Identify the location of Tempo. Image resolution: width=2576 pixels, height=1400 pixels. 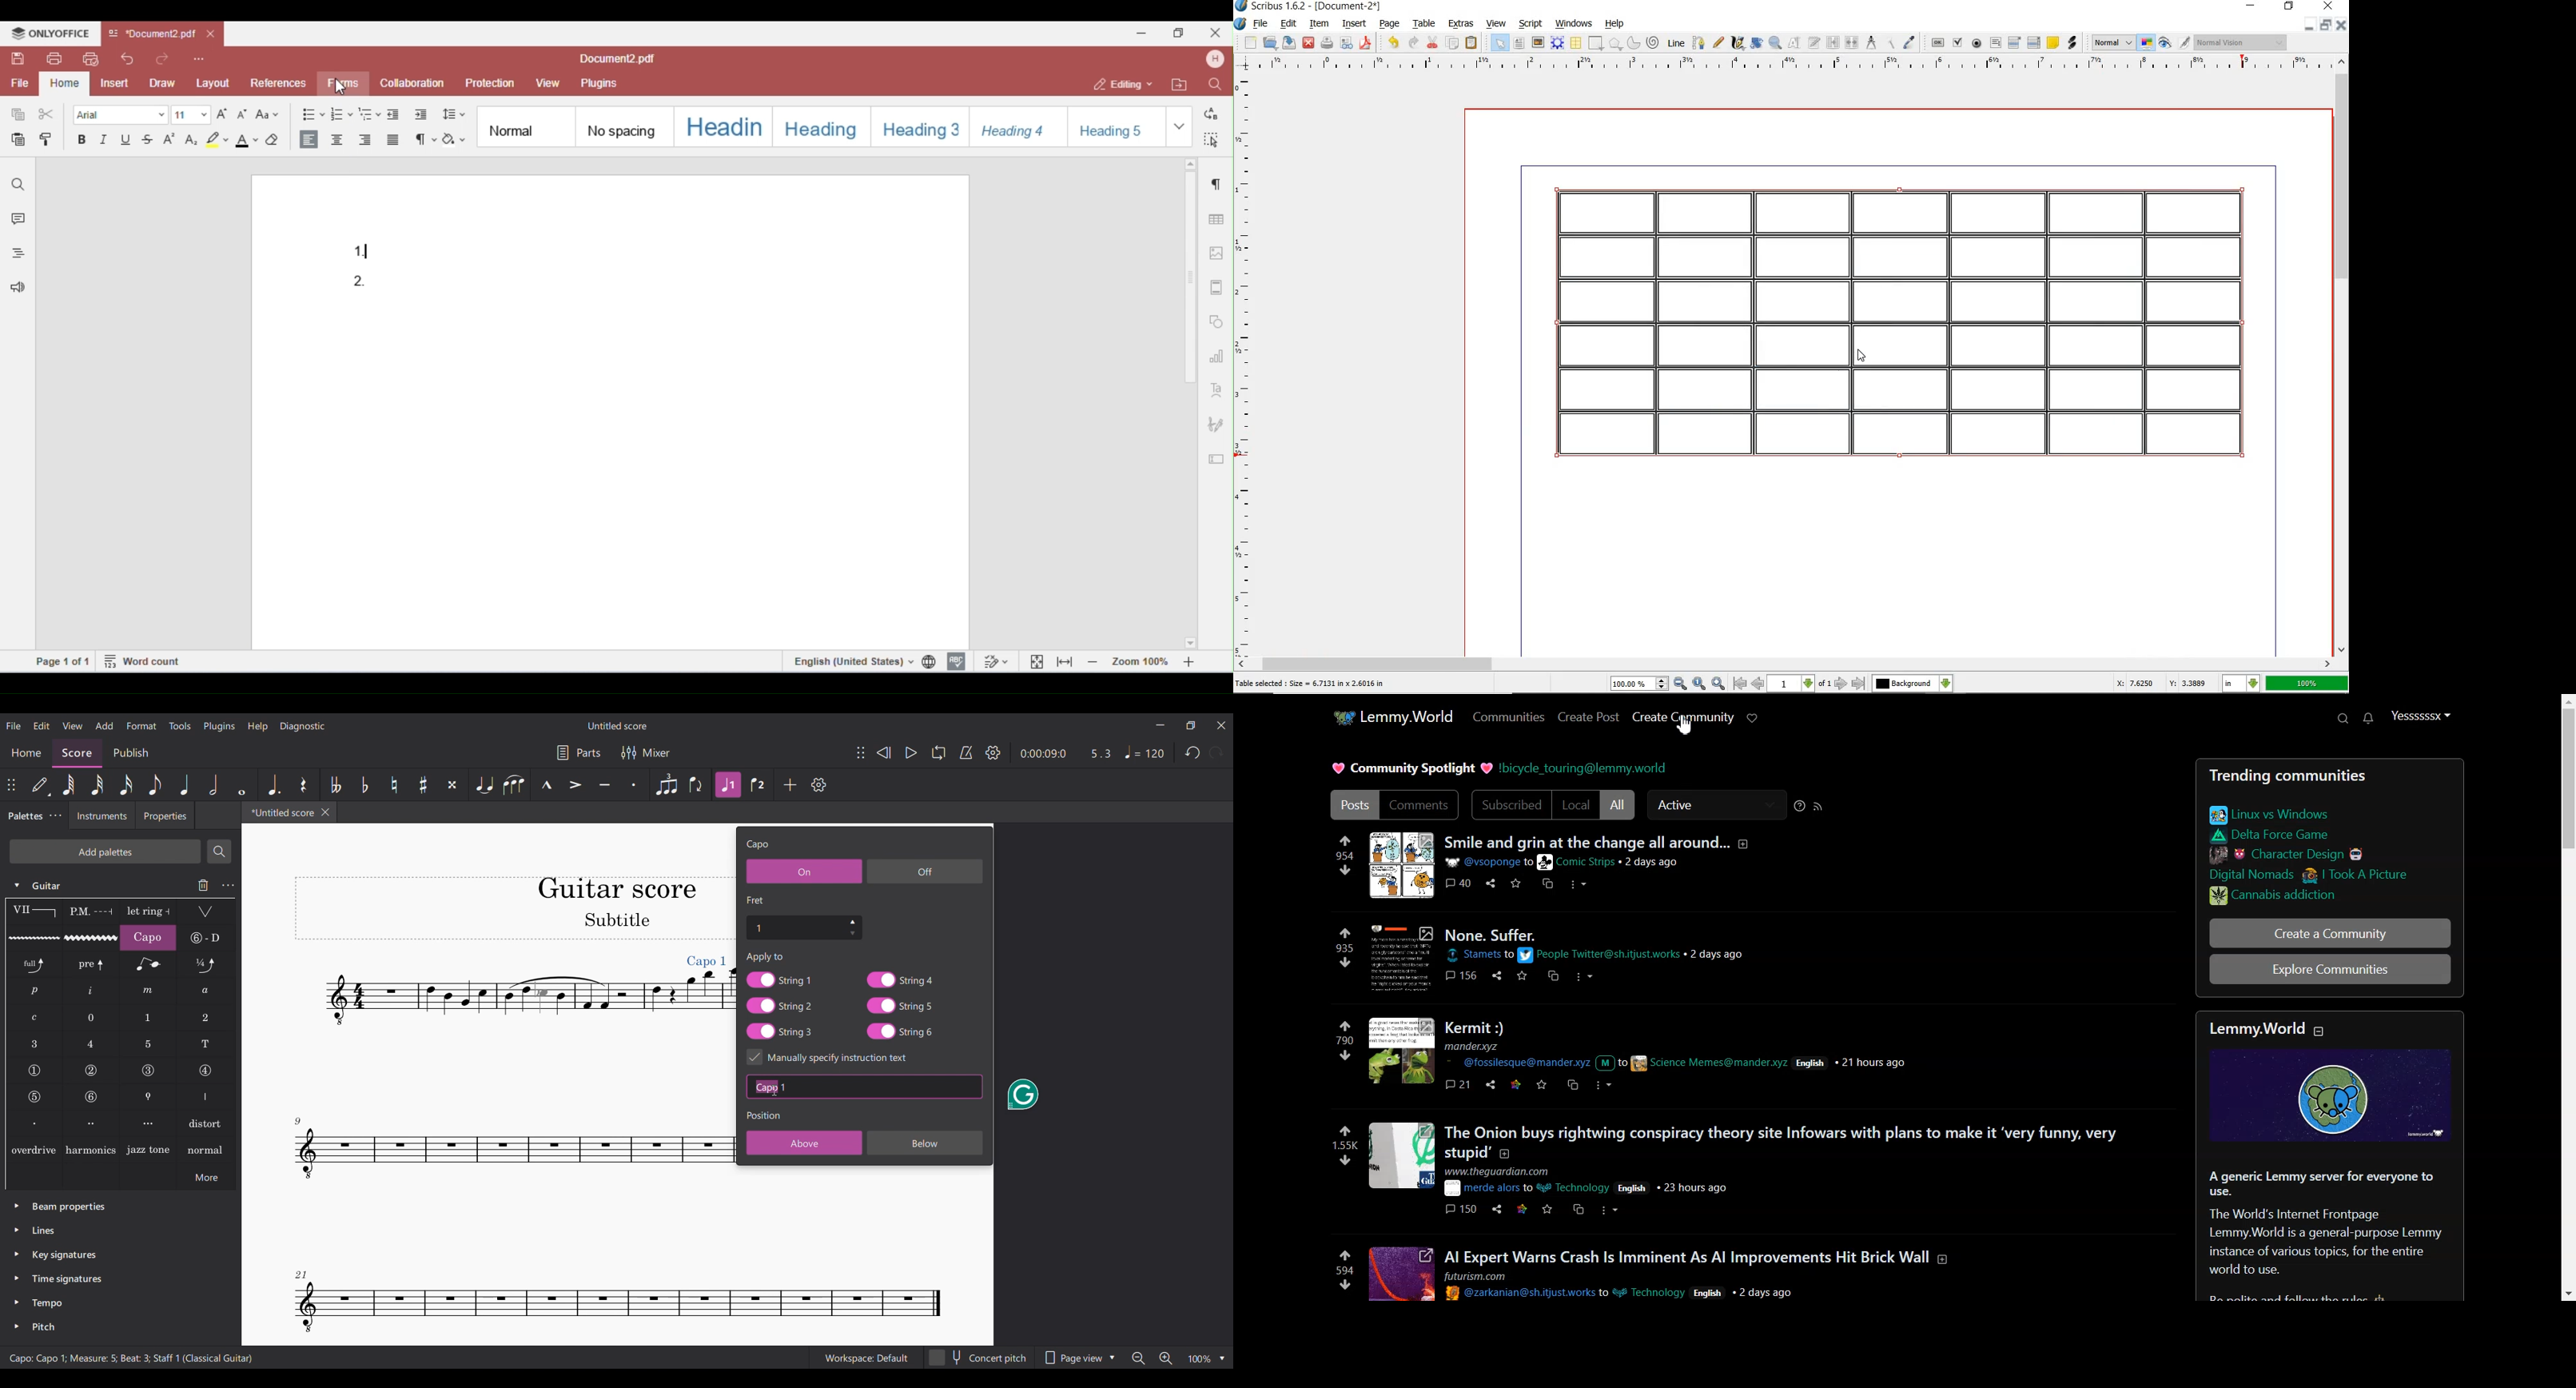
(48, 1303).